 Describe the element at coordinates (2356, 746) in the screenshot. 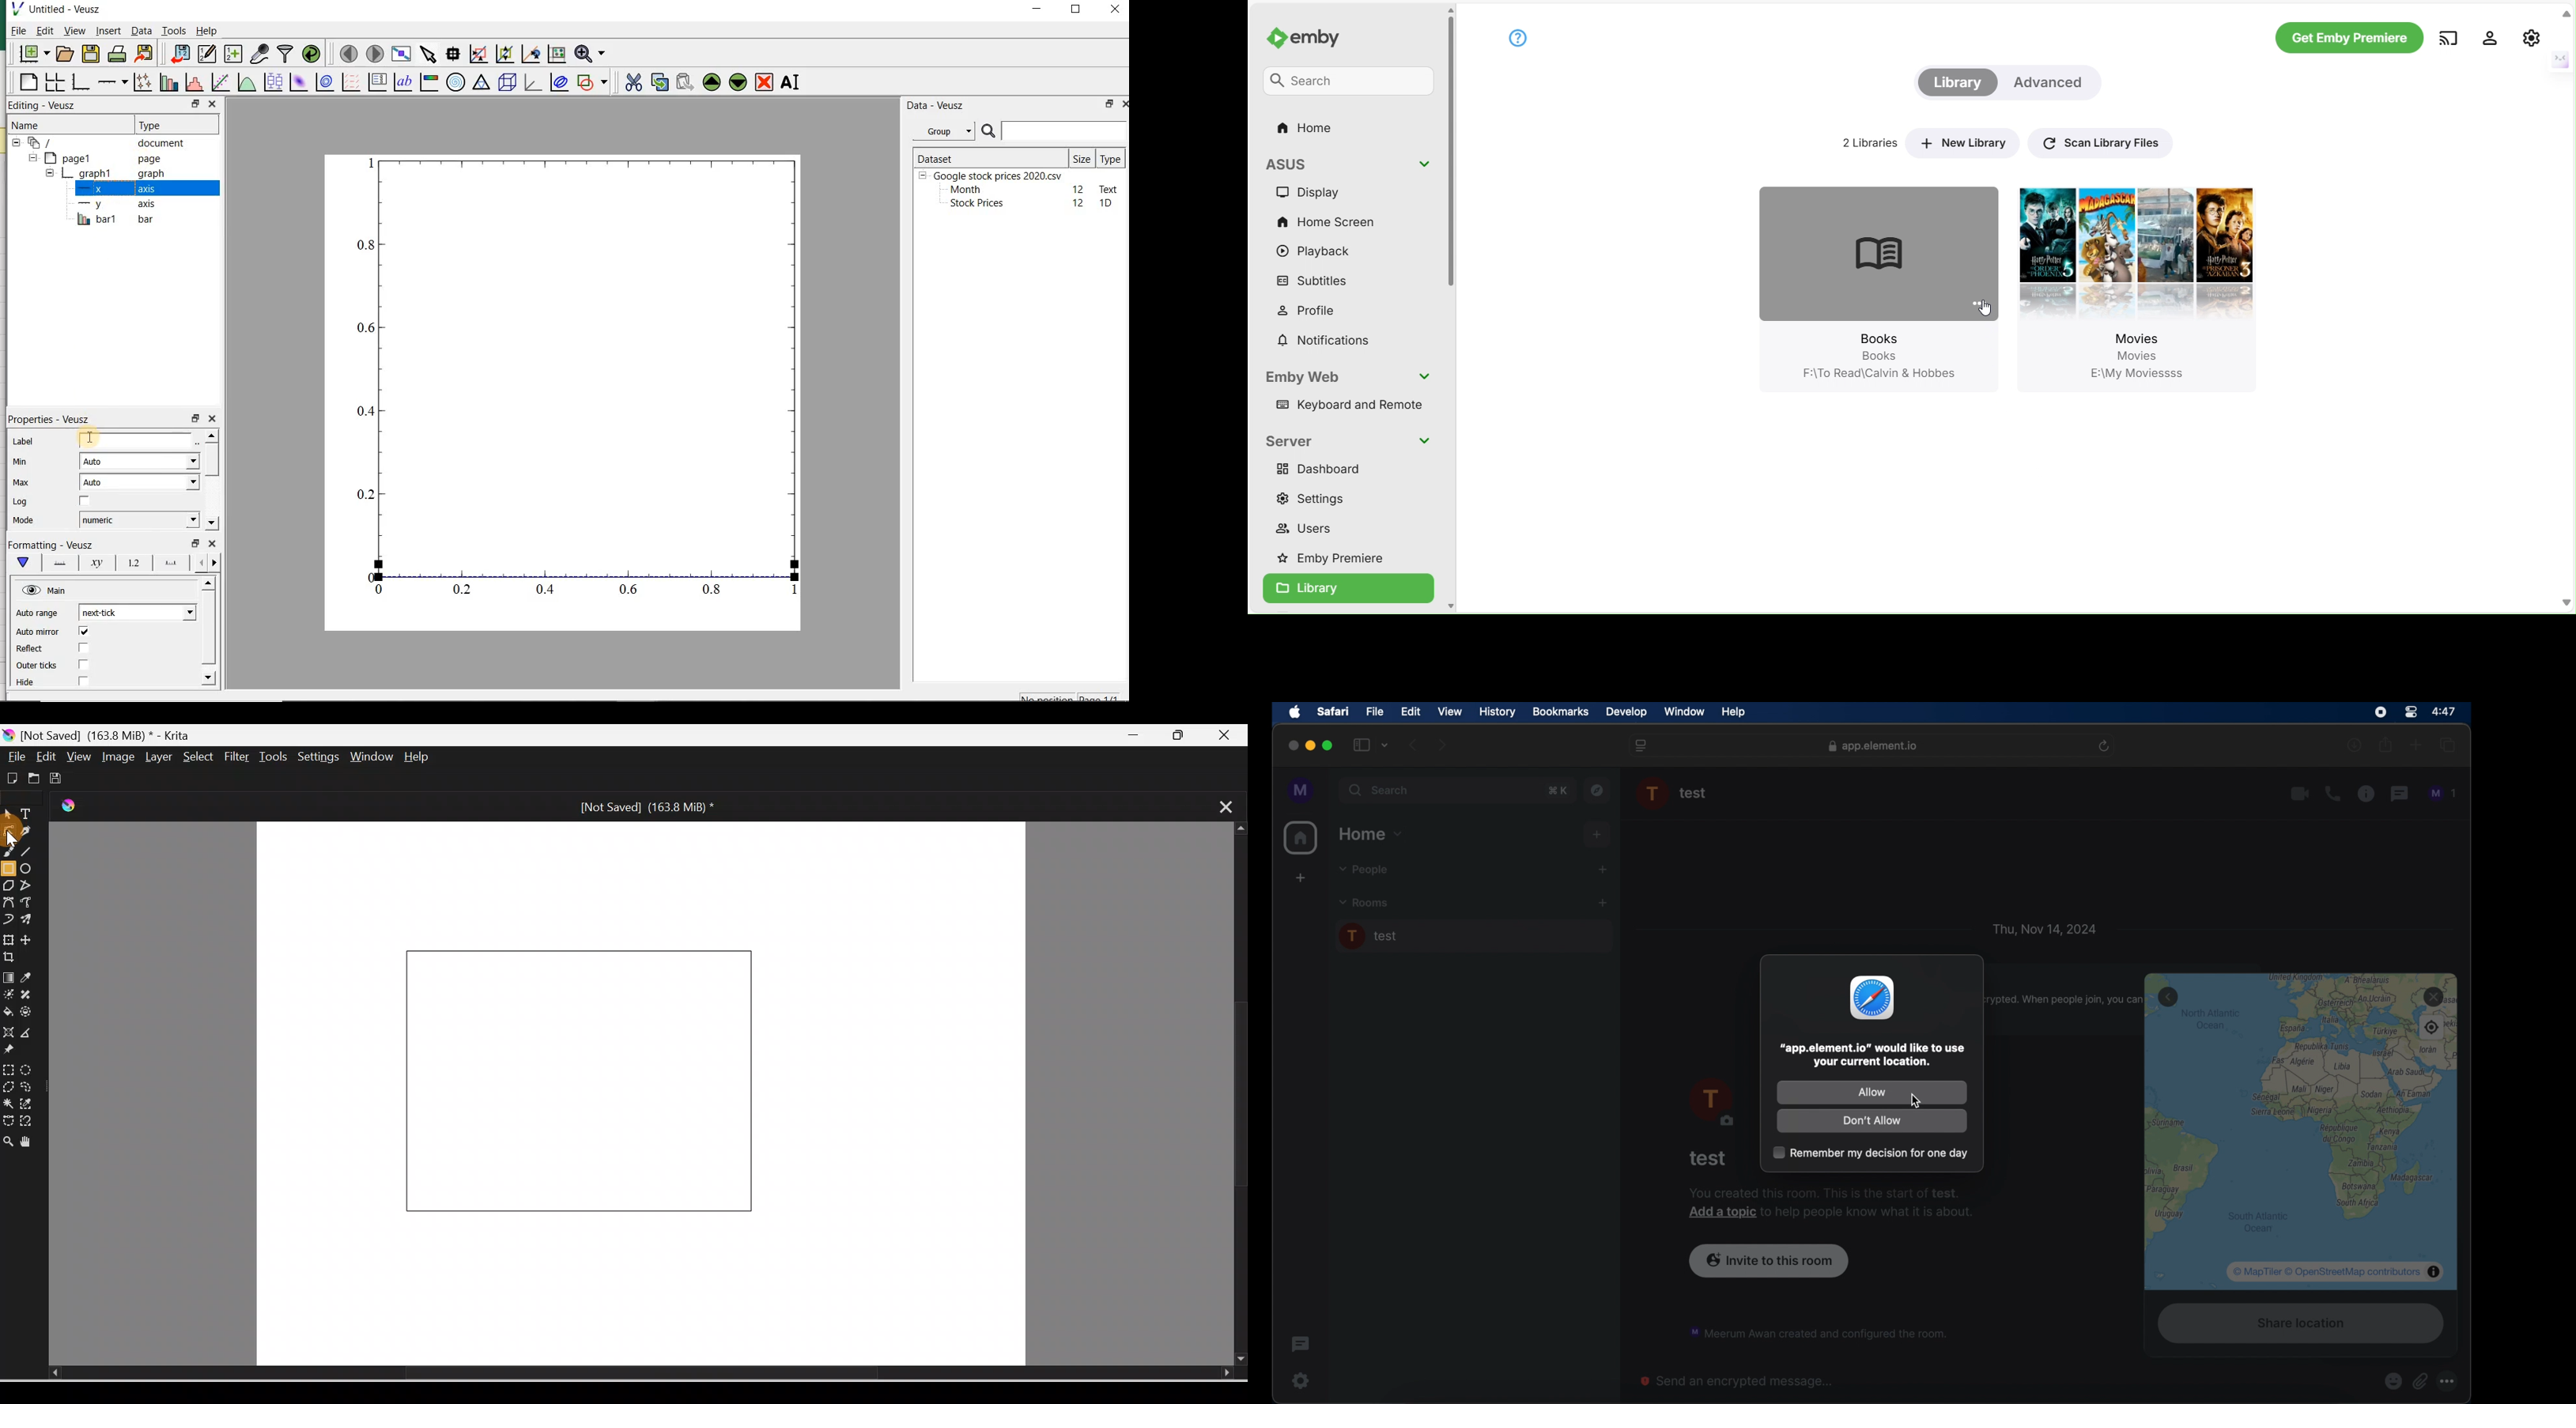

I see `downloads` at that location.